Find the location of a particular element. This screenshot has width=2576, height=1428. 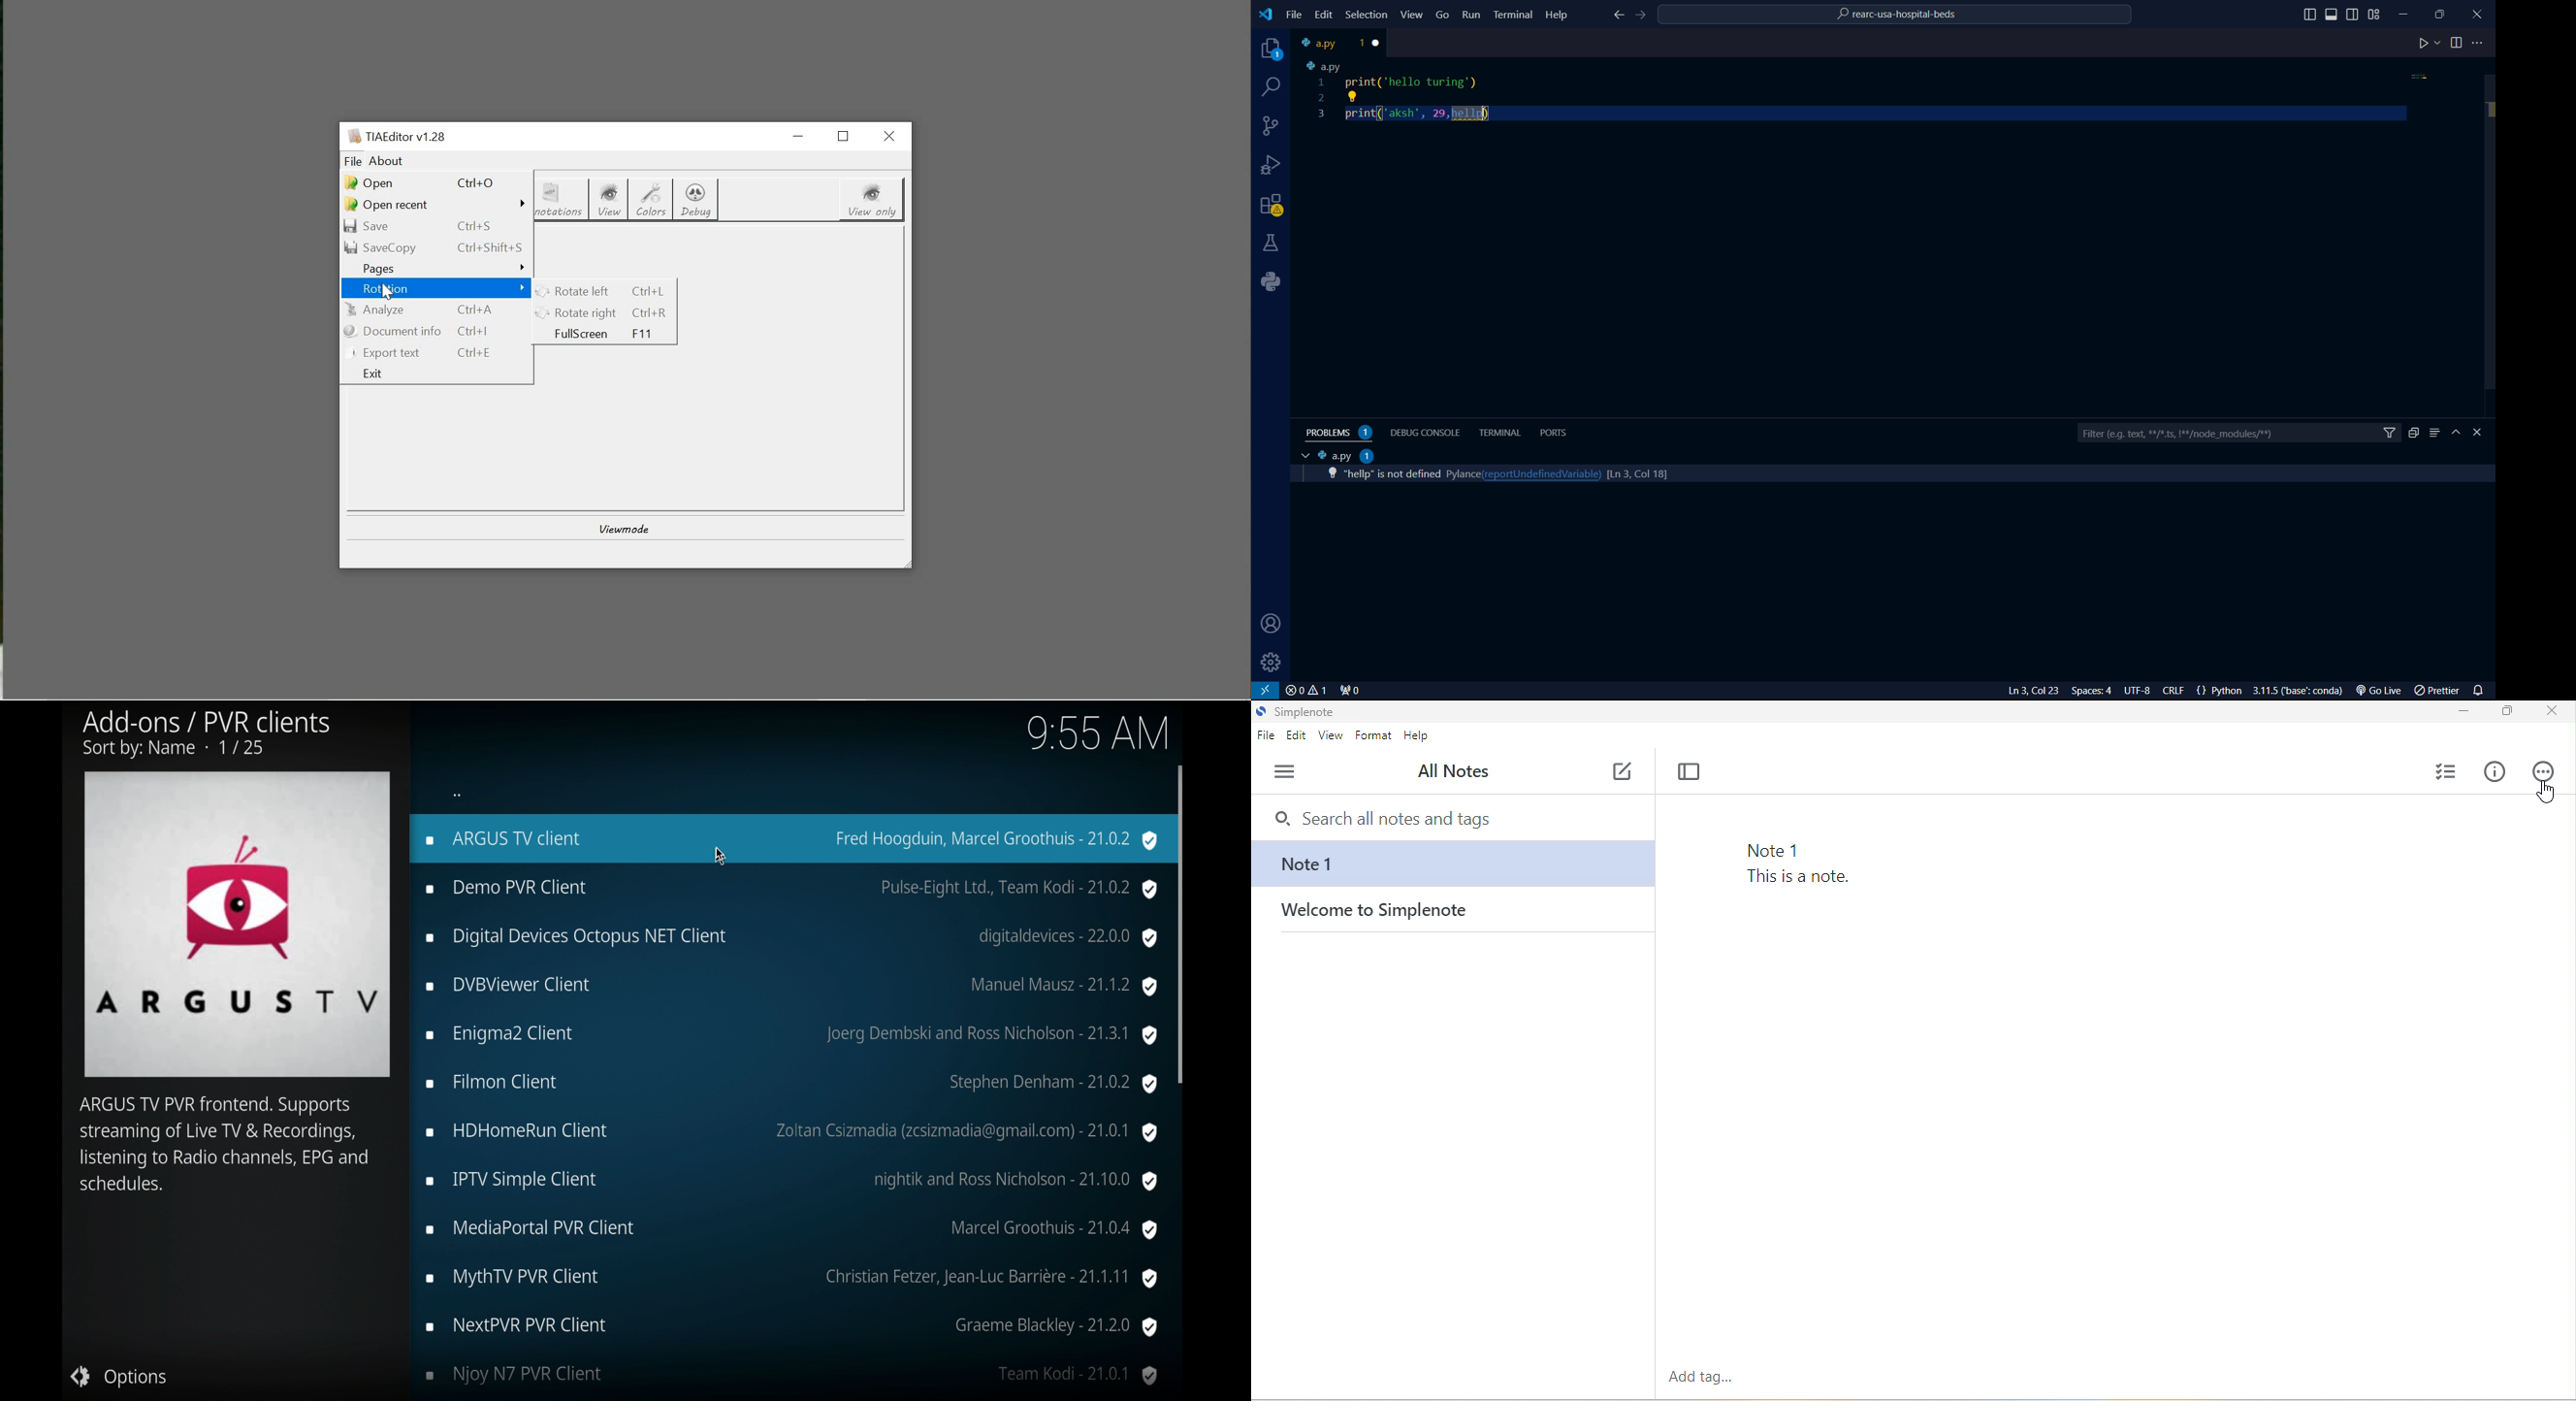

hdhomerun is located at coordinates (794, 1133).